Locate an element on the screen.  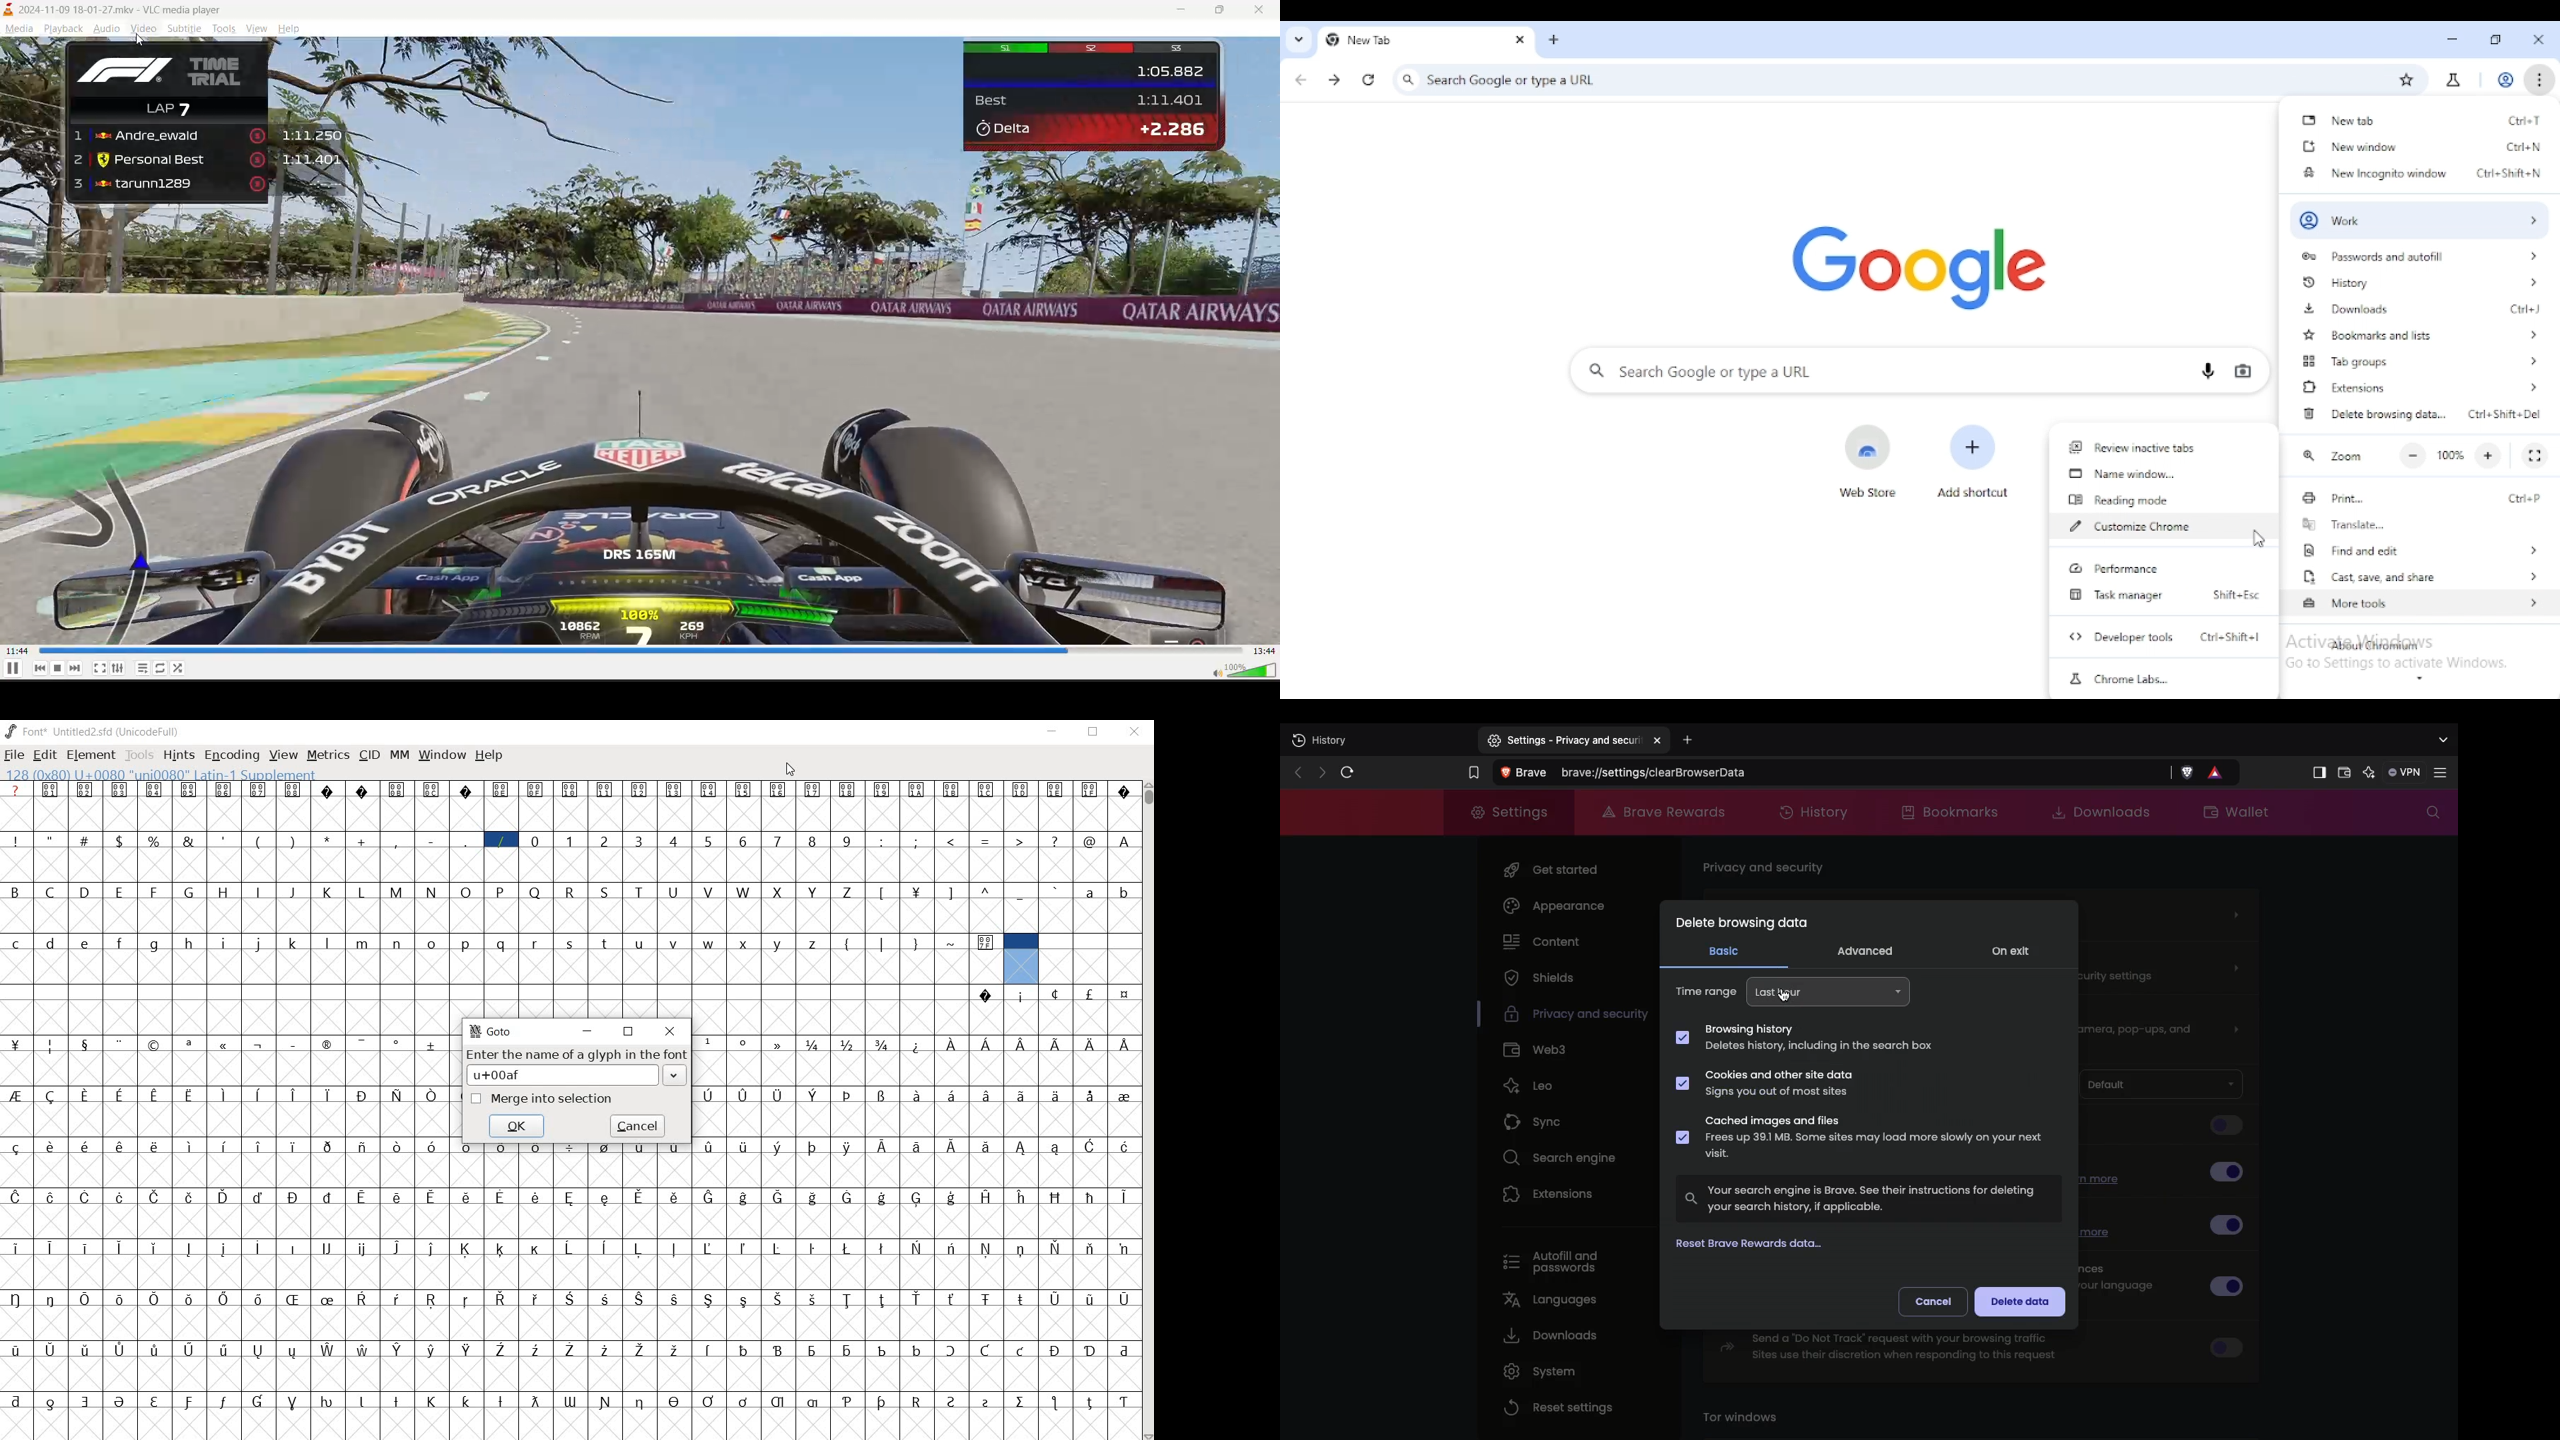
Symbol is located at coordinates (1020, 1349).